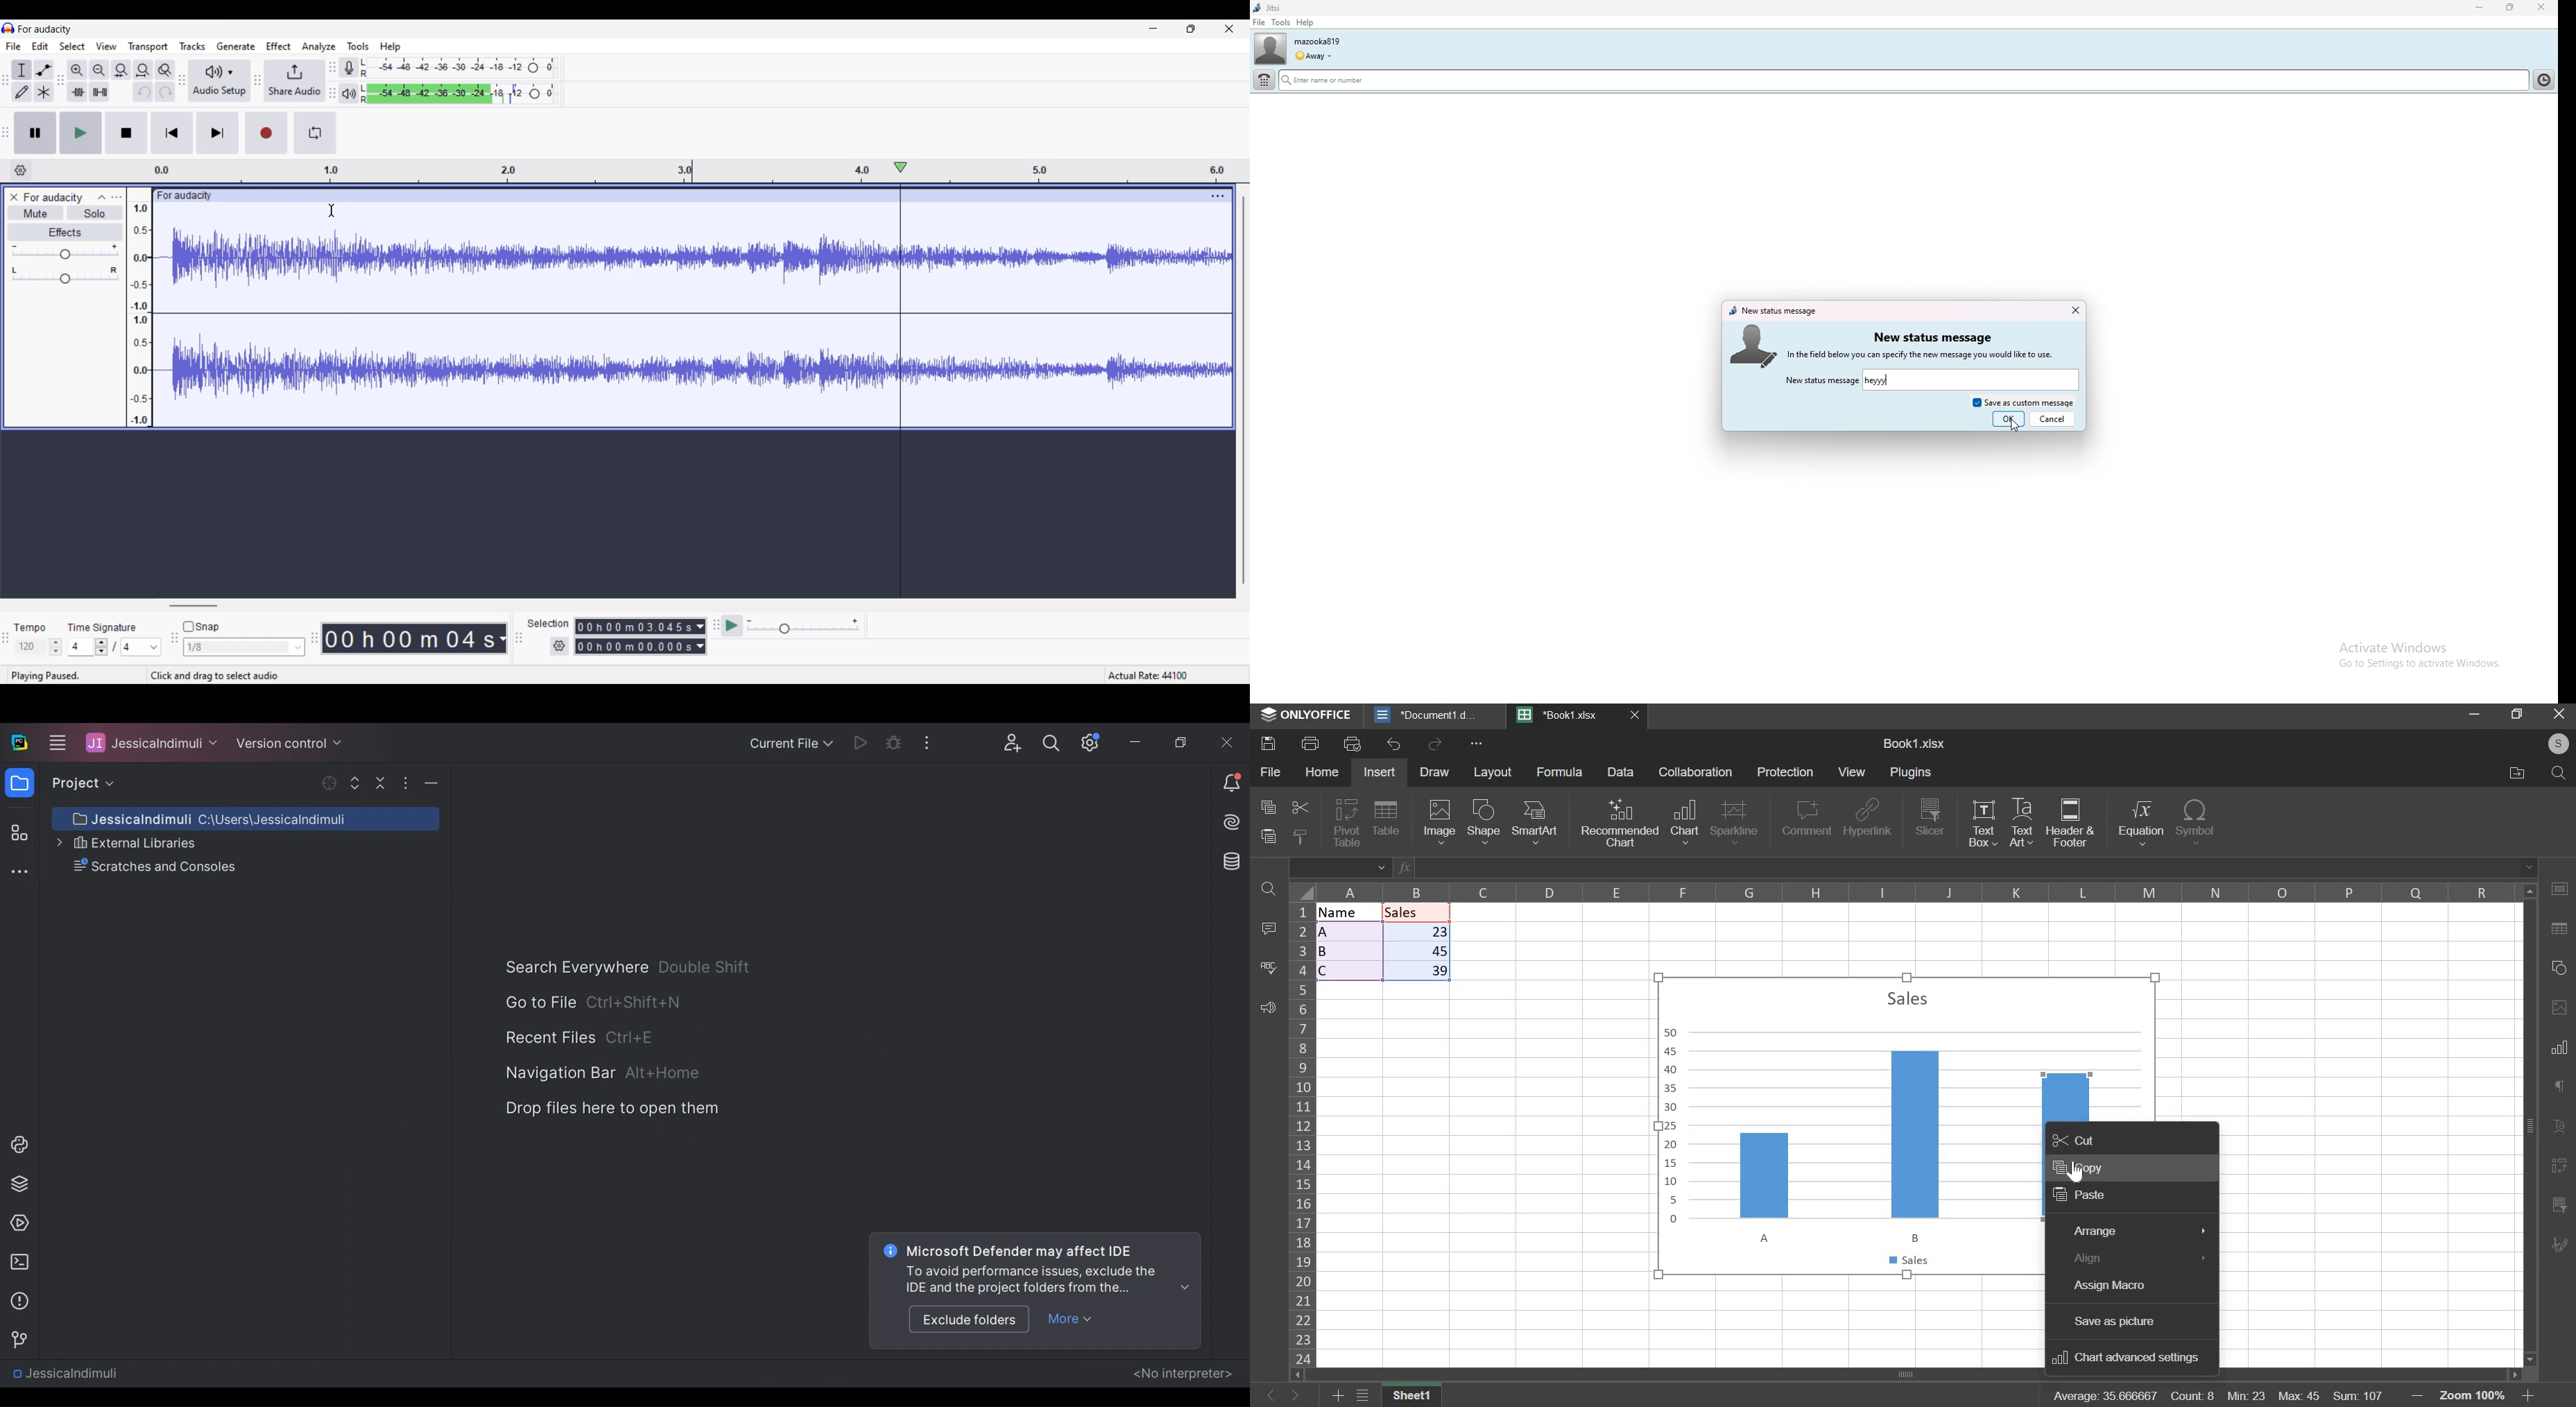  What do you see at coordinates (2559, 1047) in the screenshot?
I see `Bar/Column Chart Tool` at bounding box center [2559, 1047].